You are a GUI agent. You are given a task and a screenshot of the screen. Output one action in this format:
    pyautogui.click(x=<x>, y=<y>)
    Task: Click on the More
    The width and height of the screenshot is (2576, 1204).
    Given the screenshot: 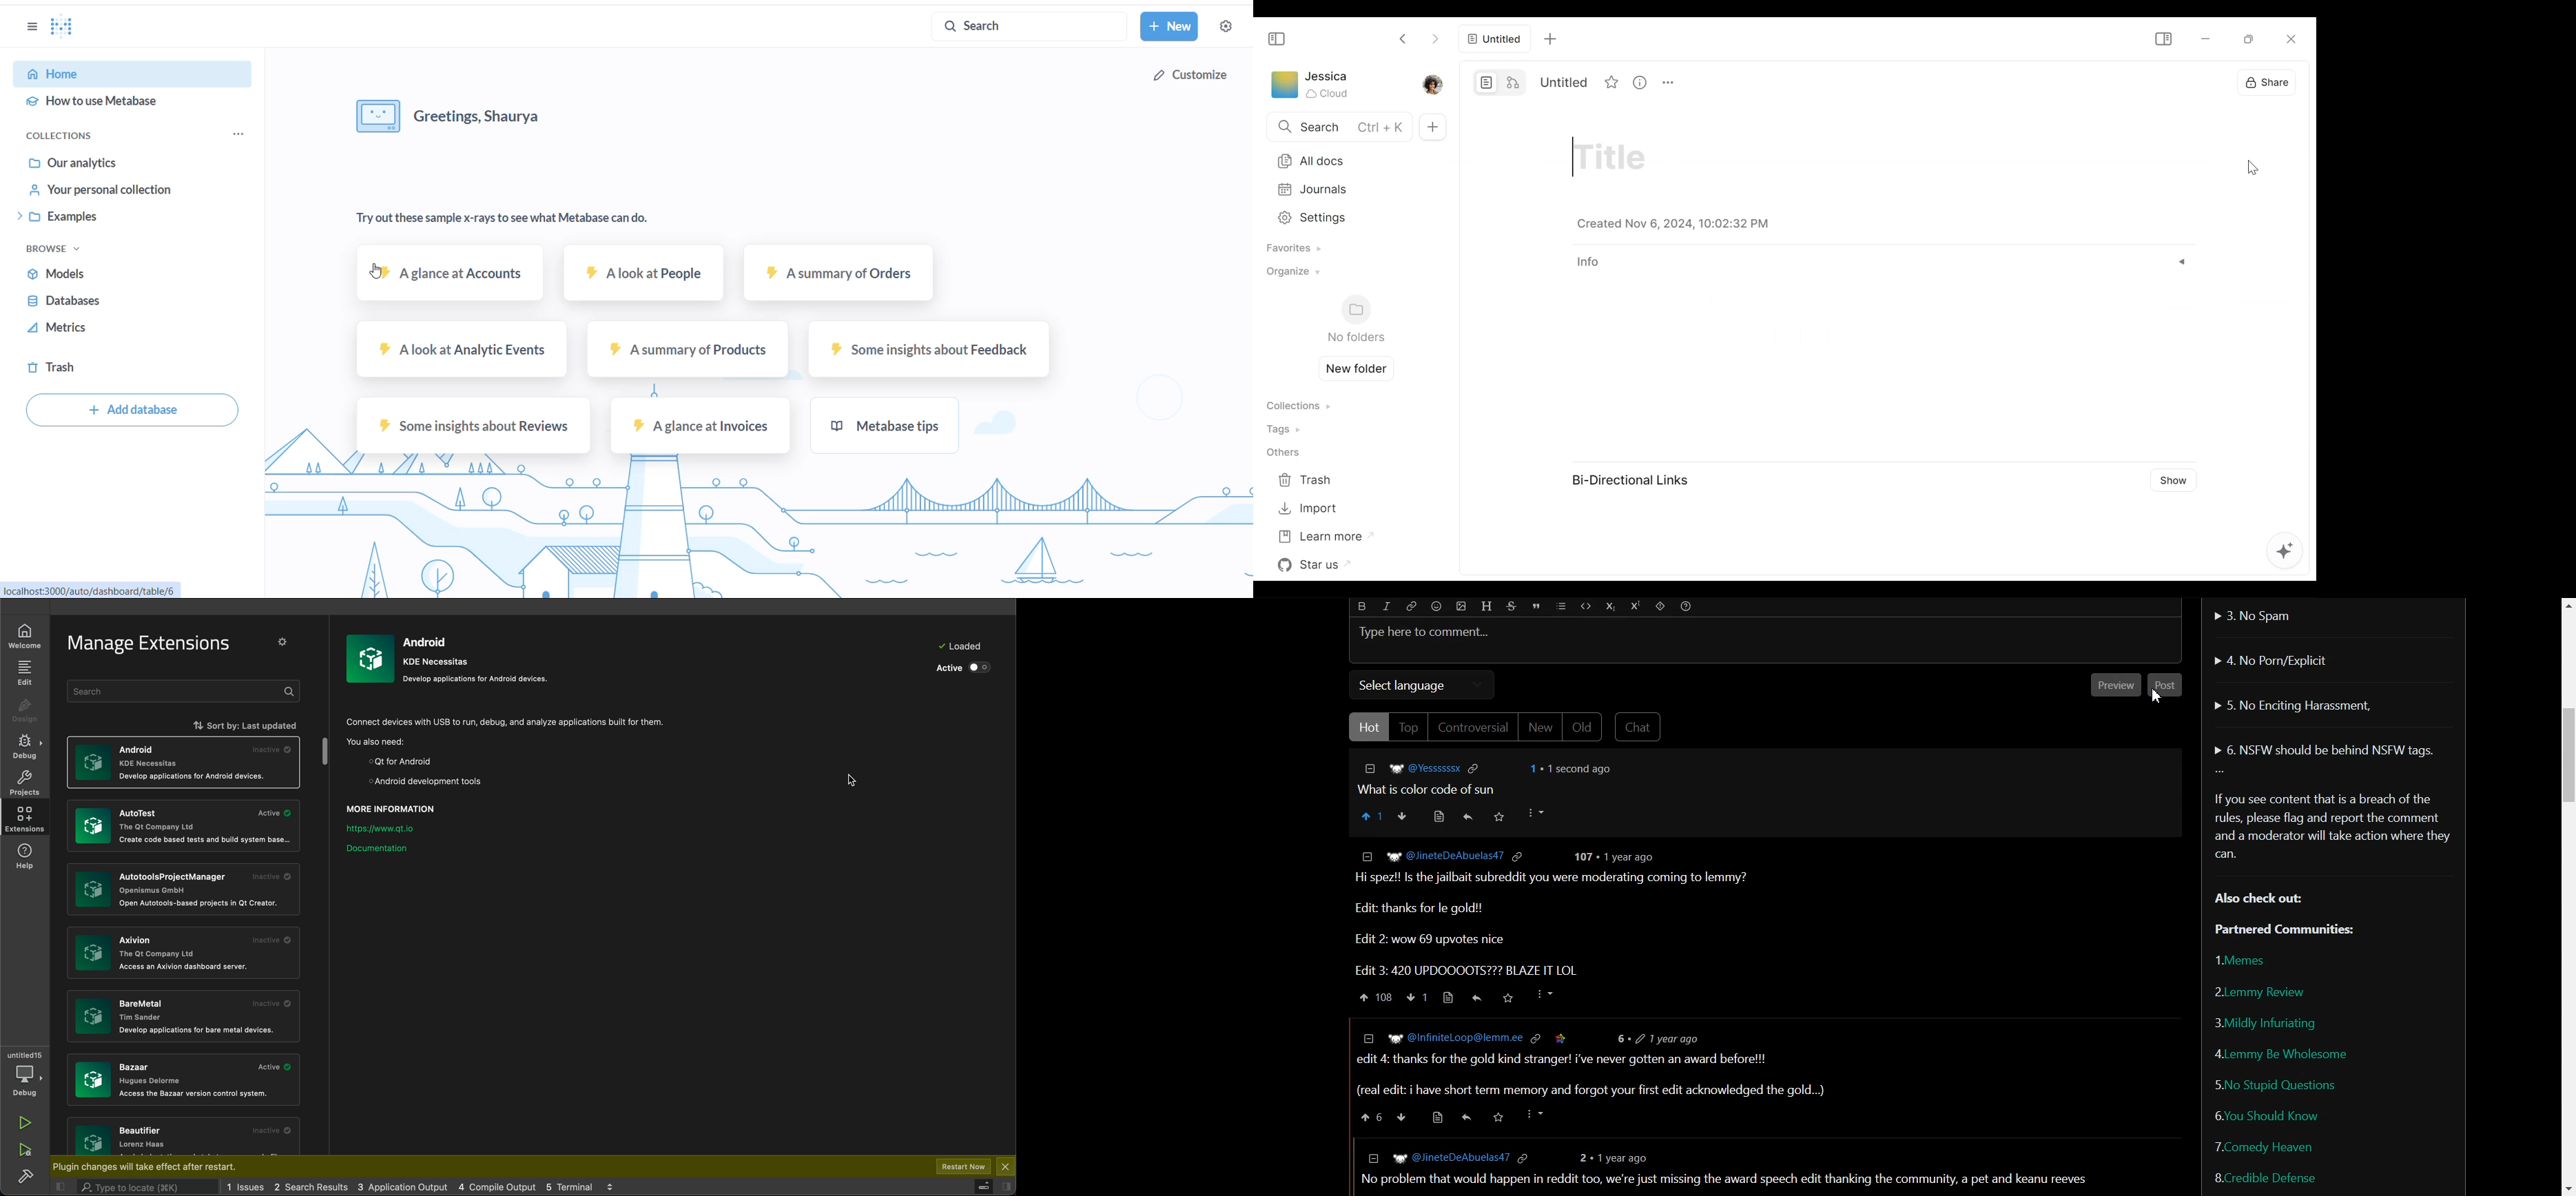 What is the action you would take?
    pyautogui.click(x=2220, y=772)
    